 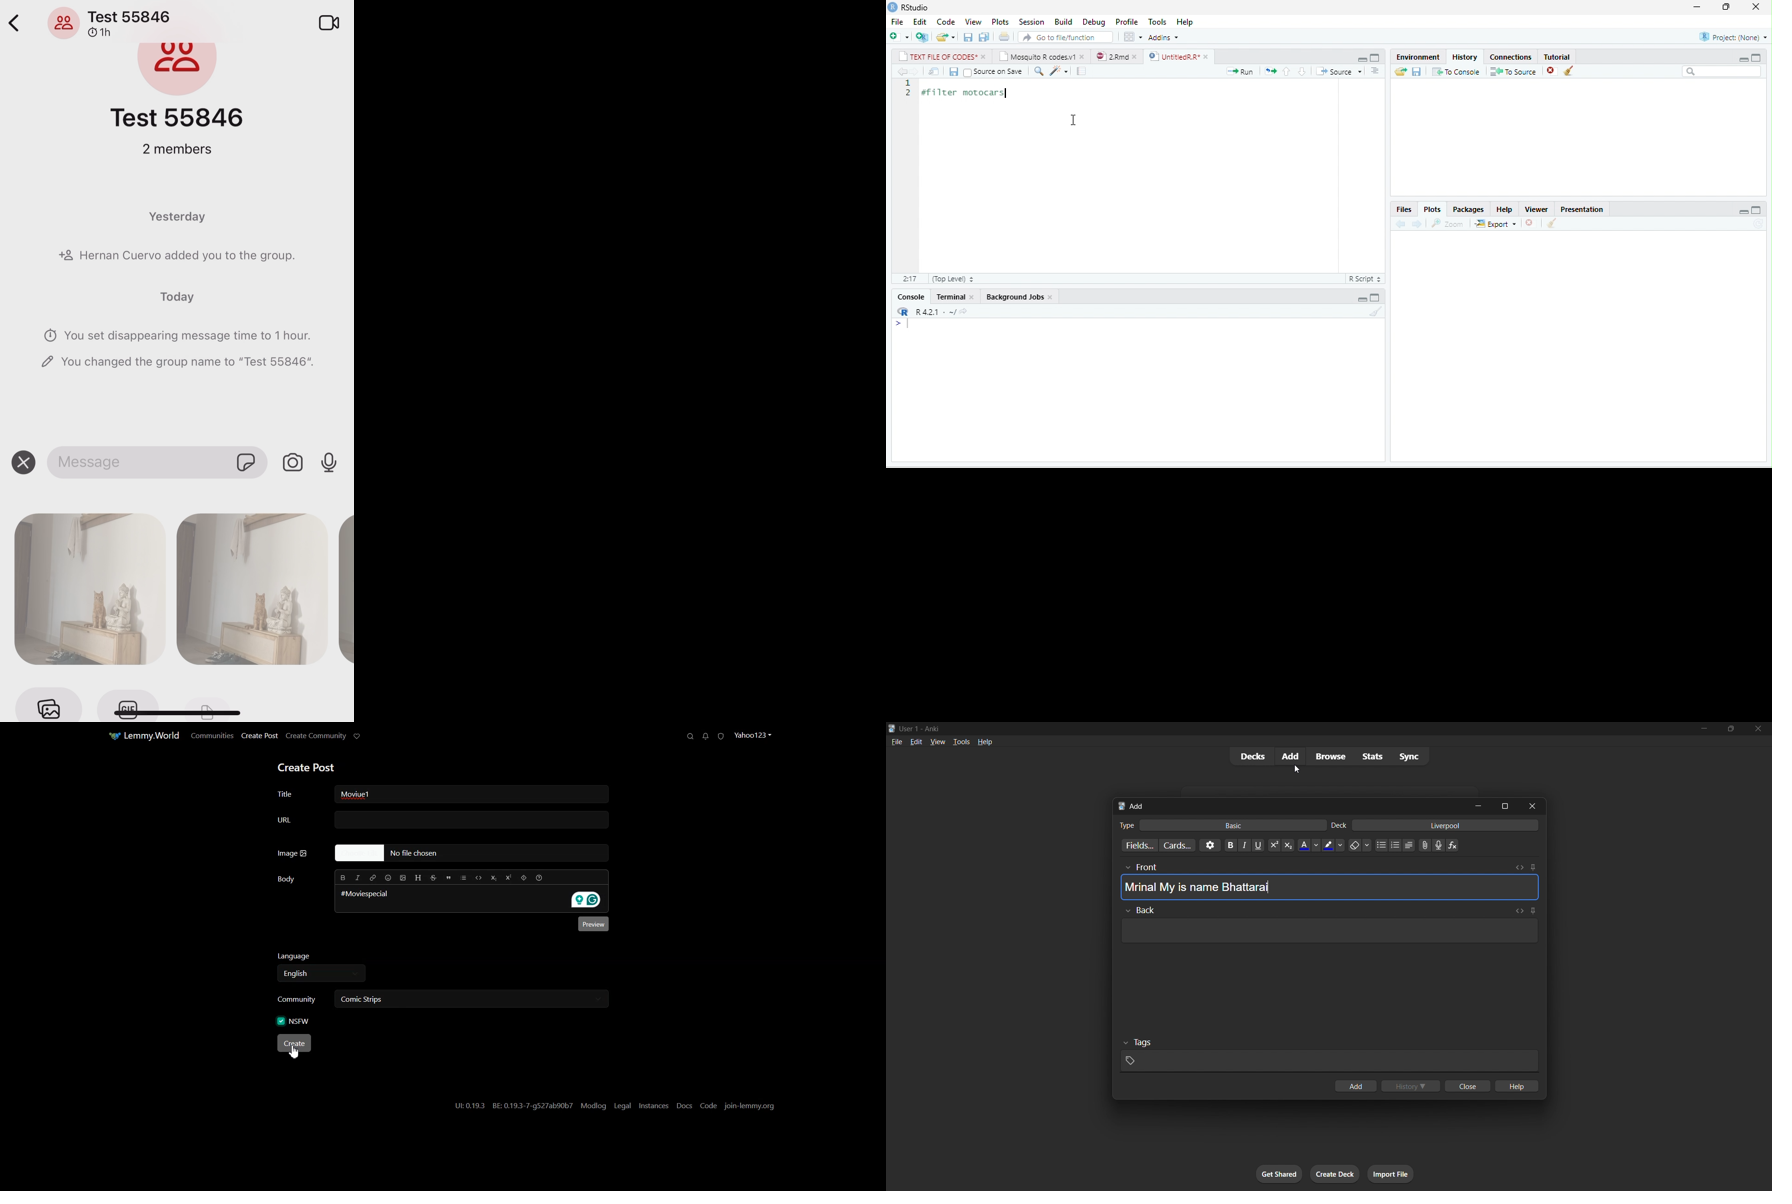 I want to click on Presentation, so click(x=1581, y=210).